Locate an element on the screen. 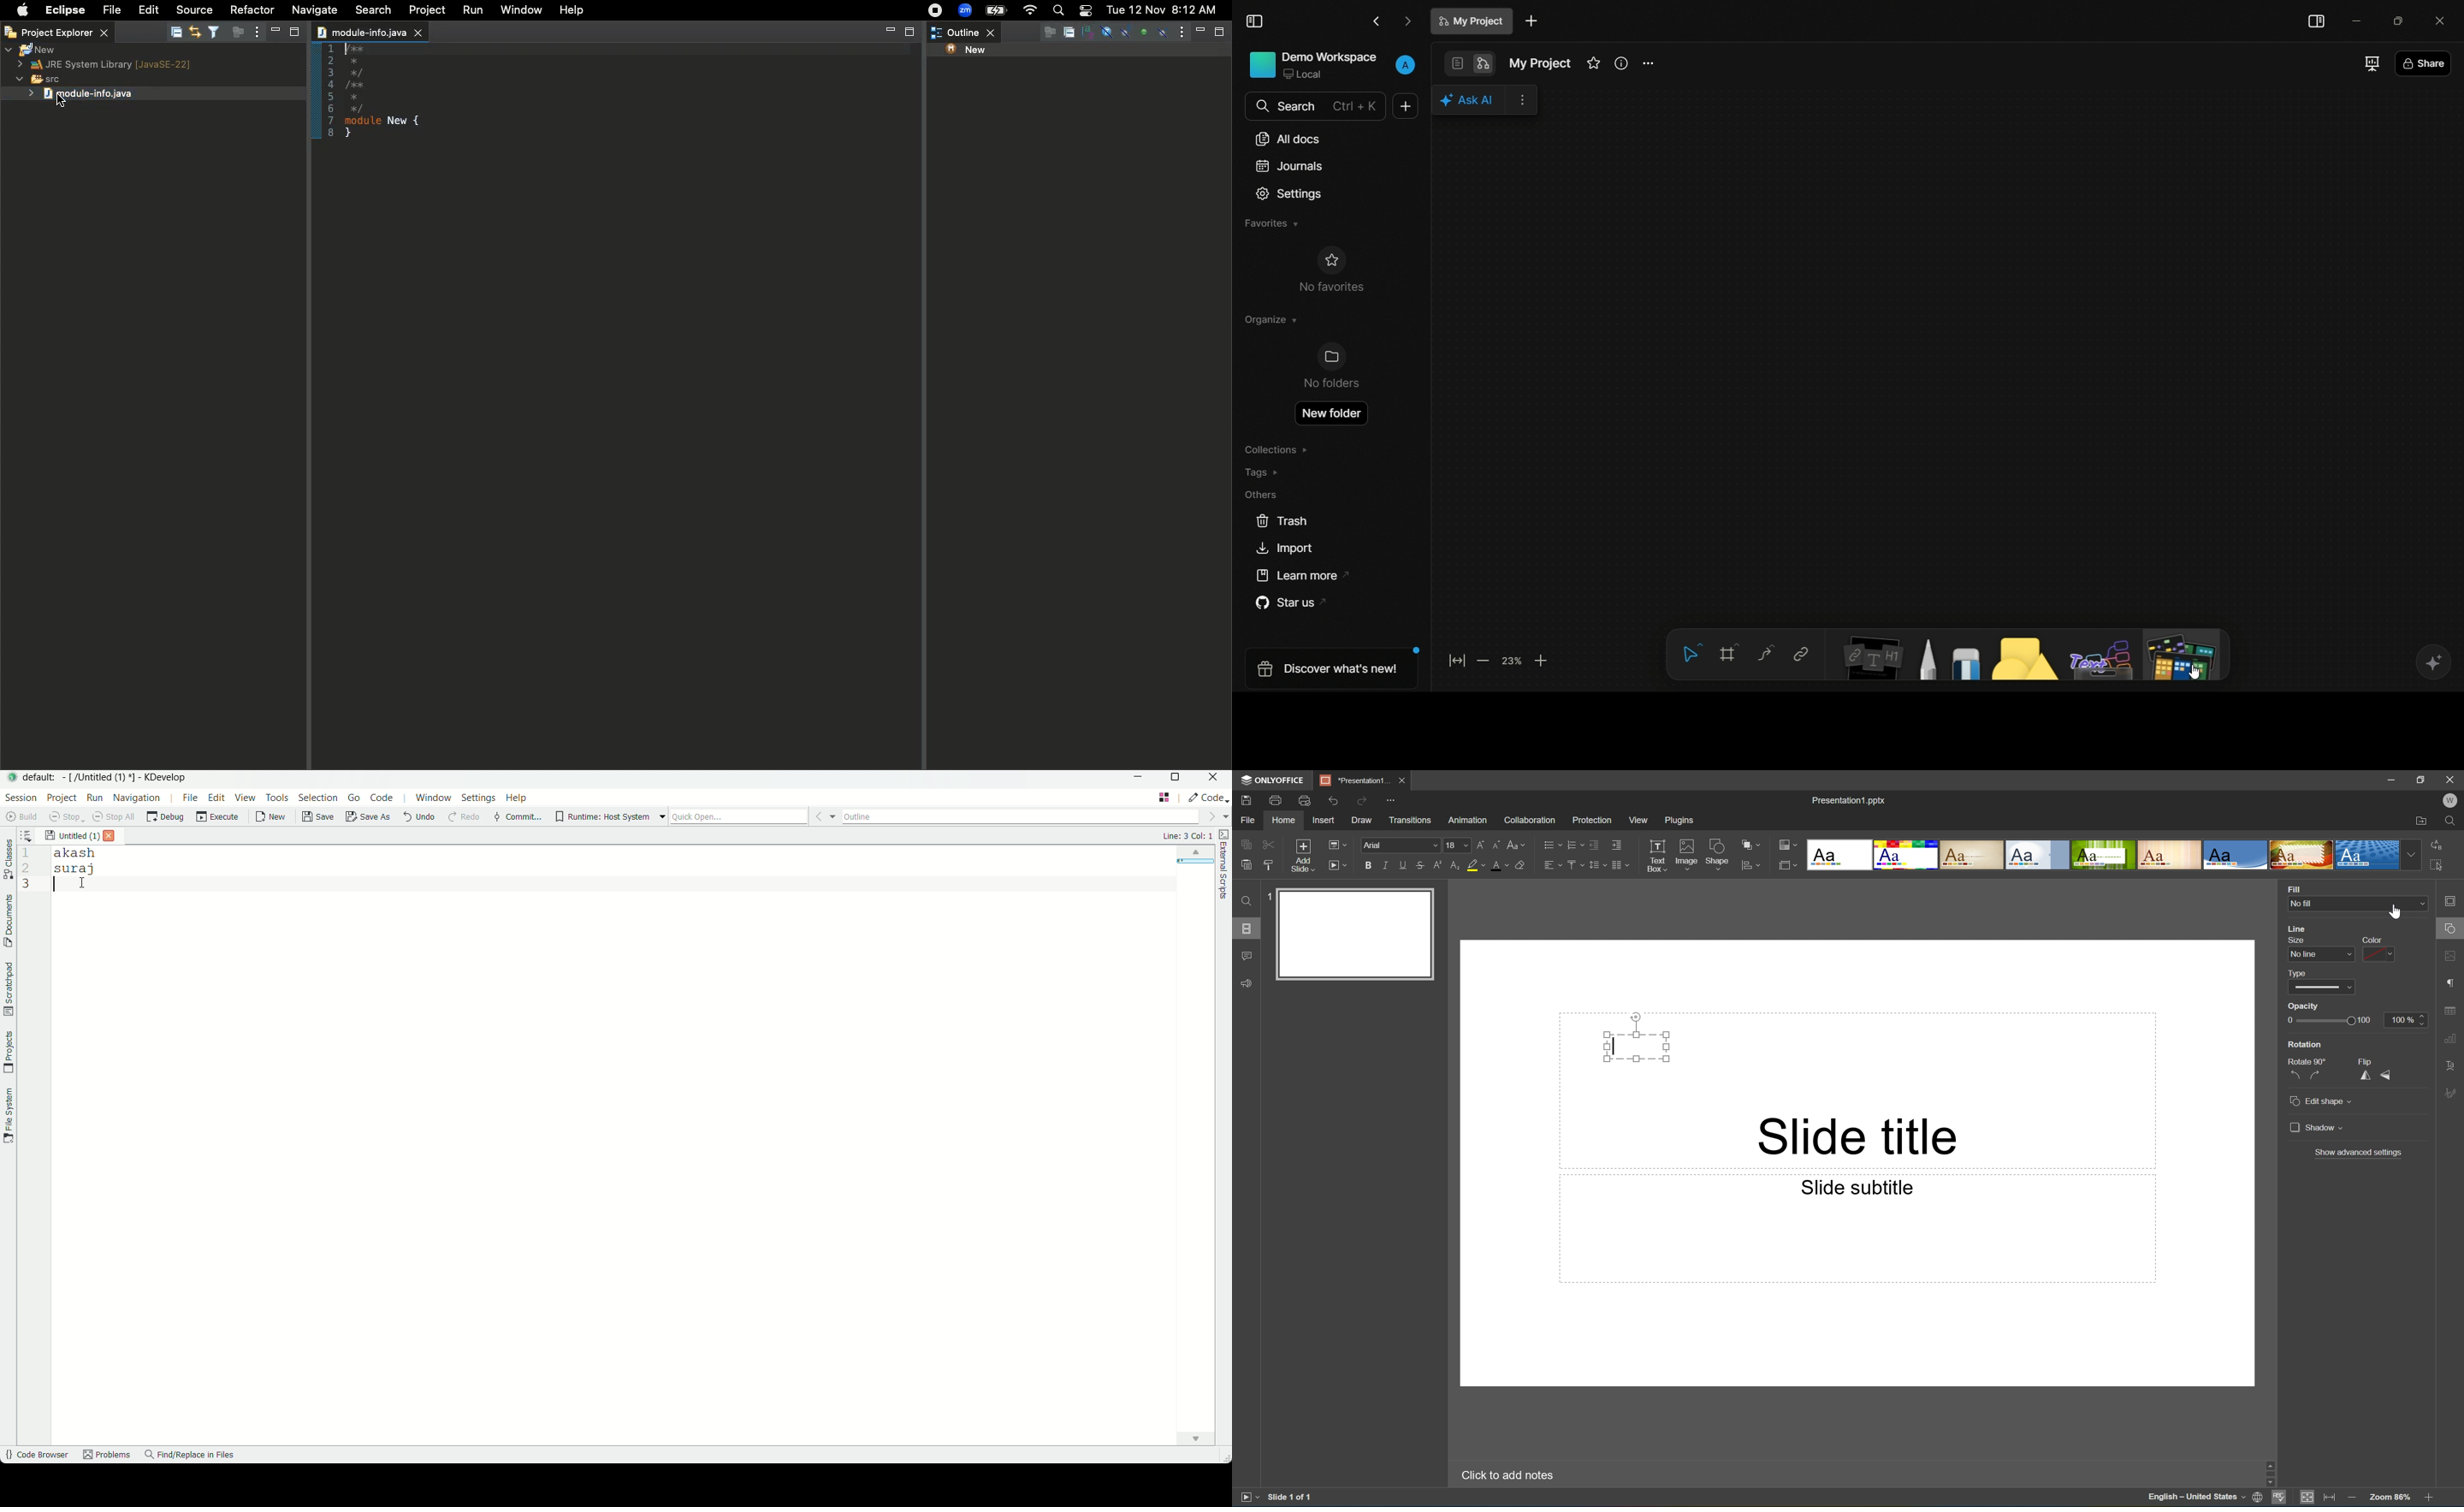 The height and width of the screenshot is (1512, 2464). Minimize is located at coordinates (2395, 780).